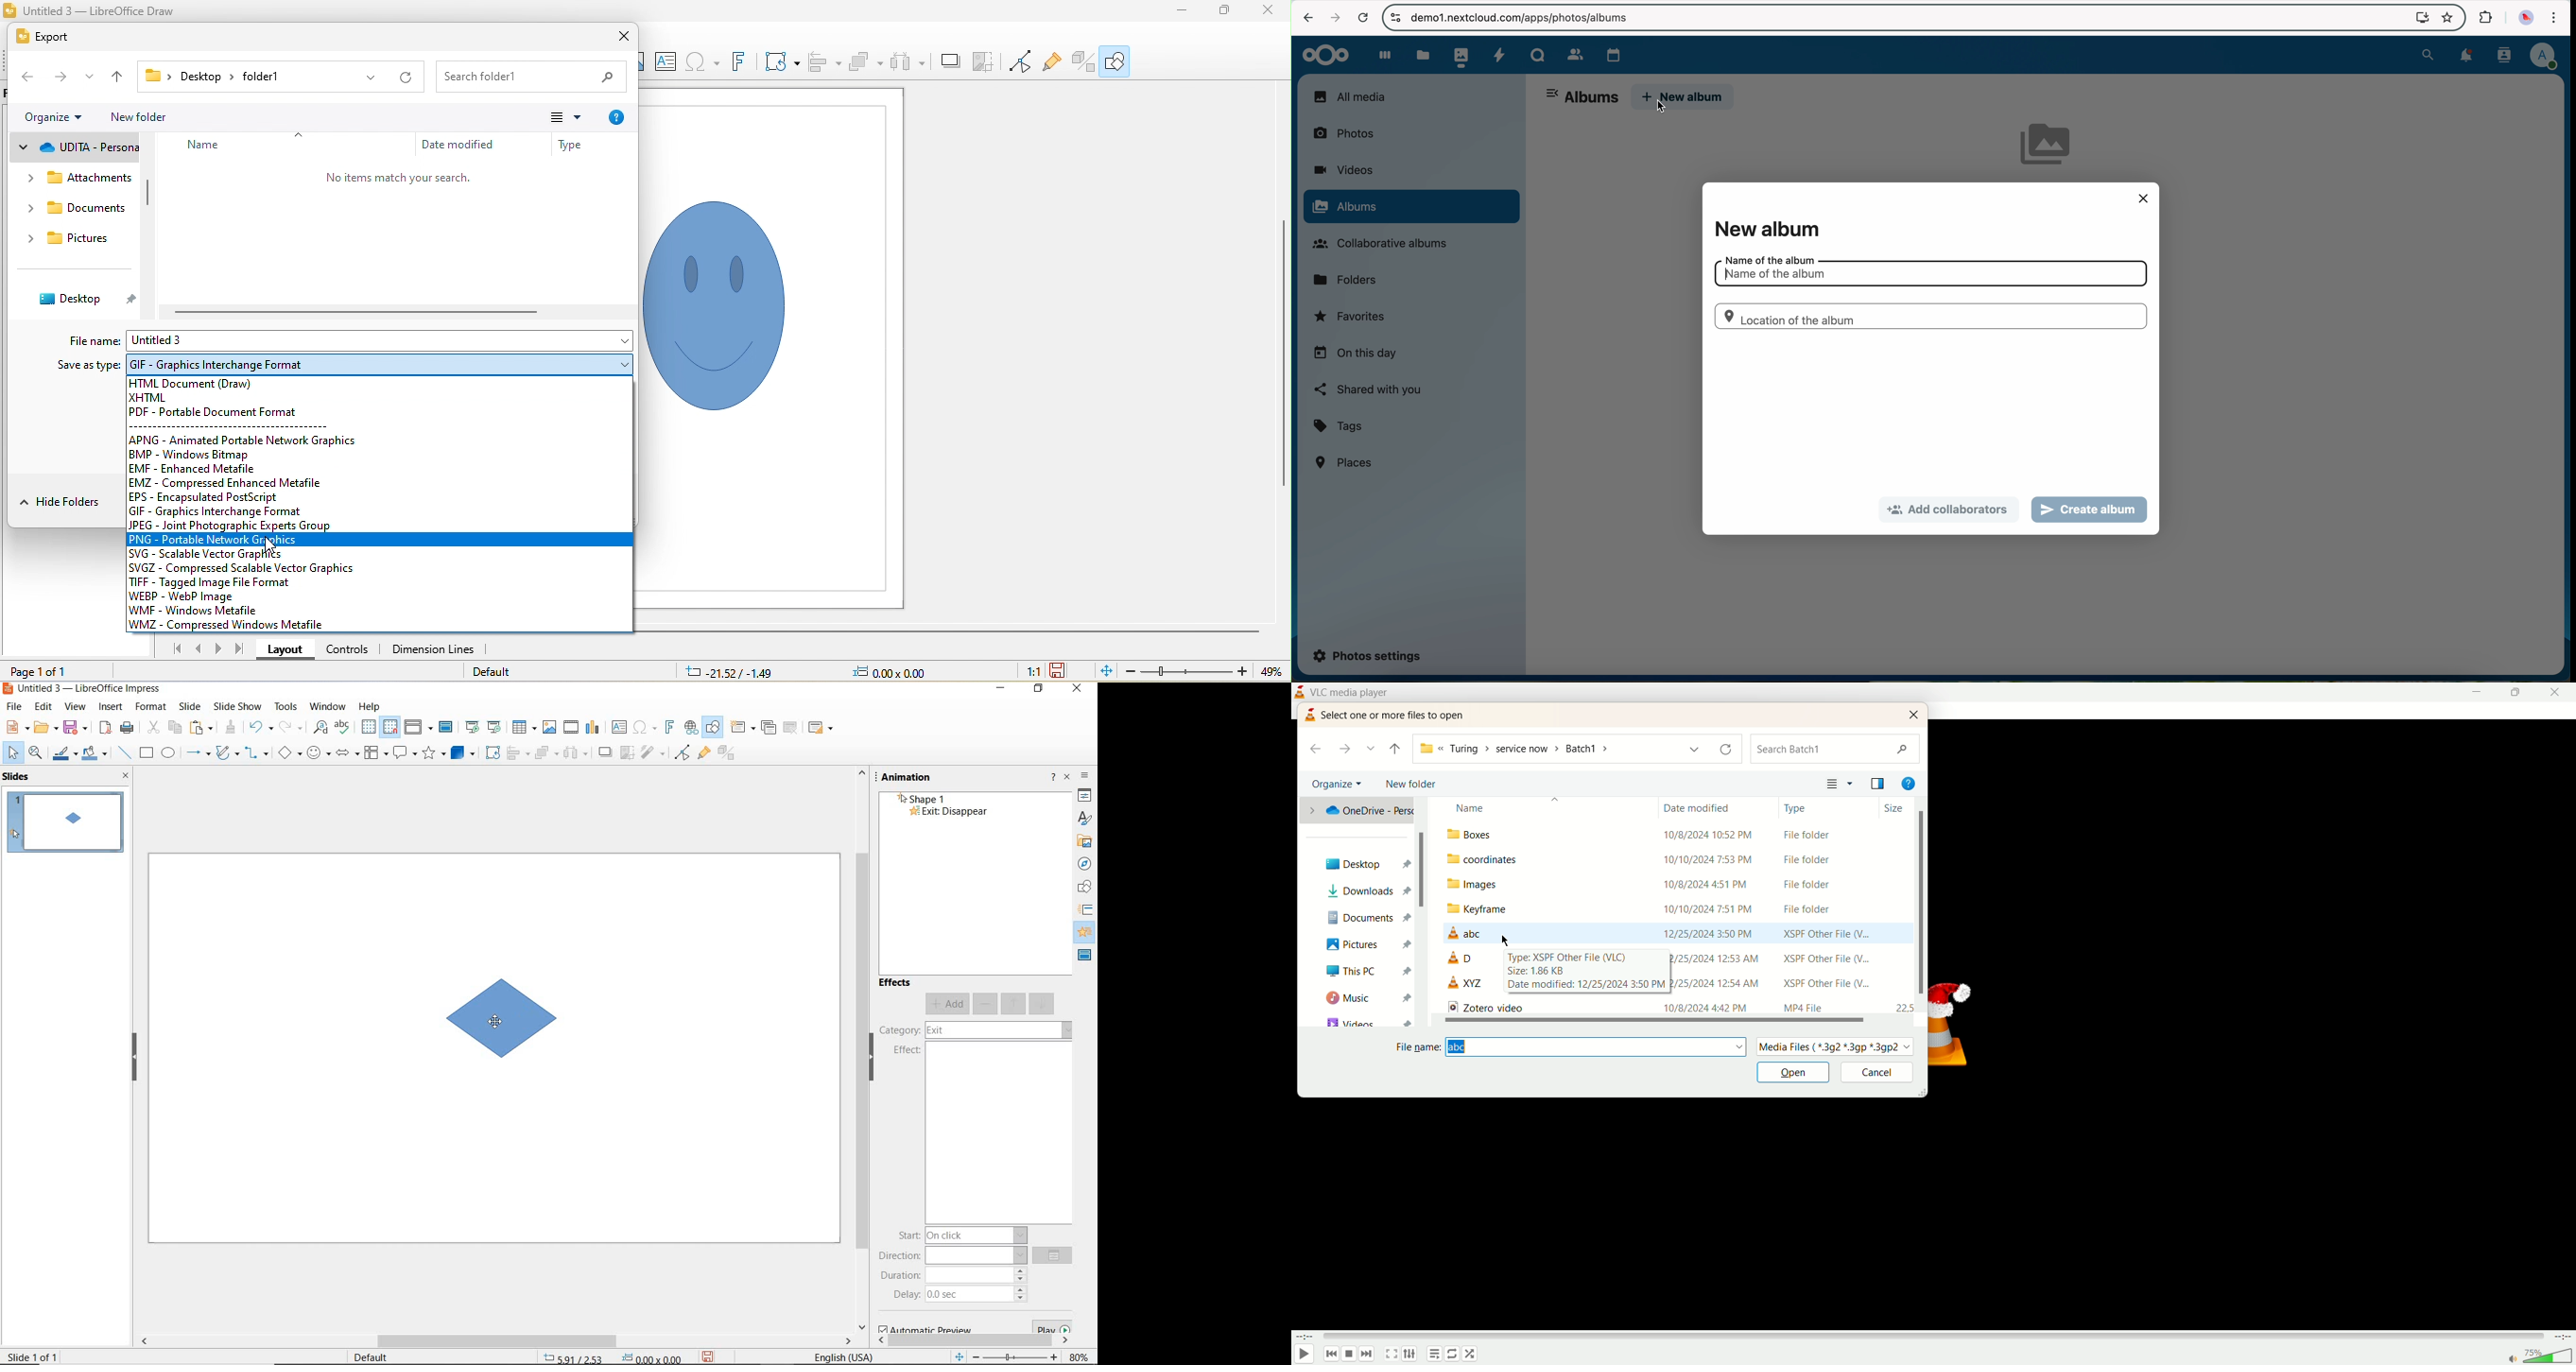  Describe the element at coordinates (192, 596) in the screenshot. I see `WEBP-WebP image` at that location.